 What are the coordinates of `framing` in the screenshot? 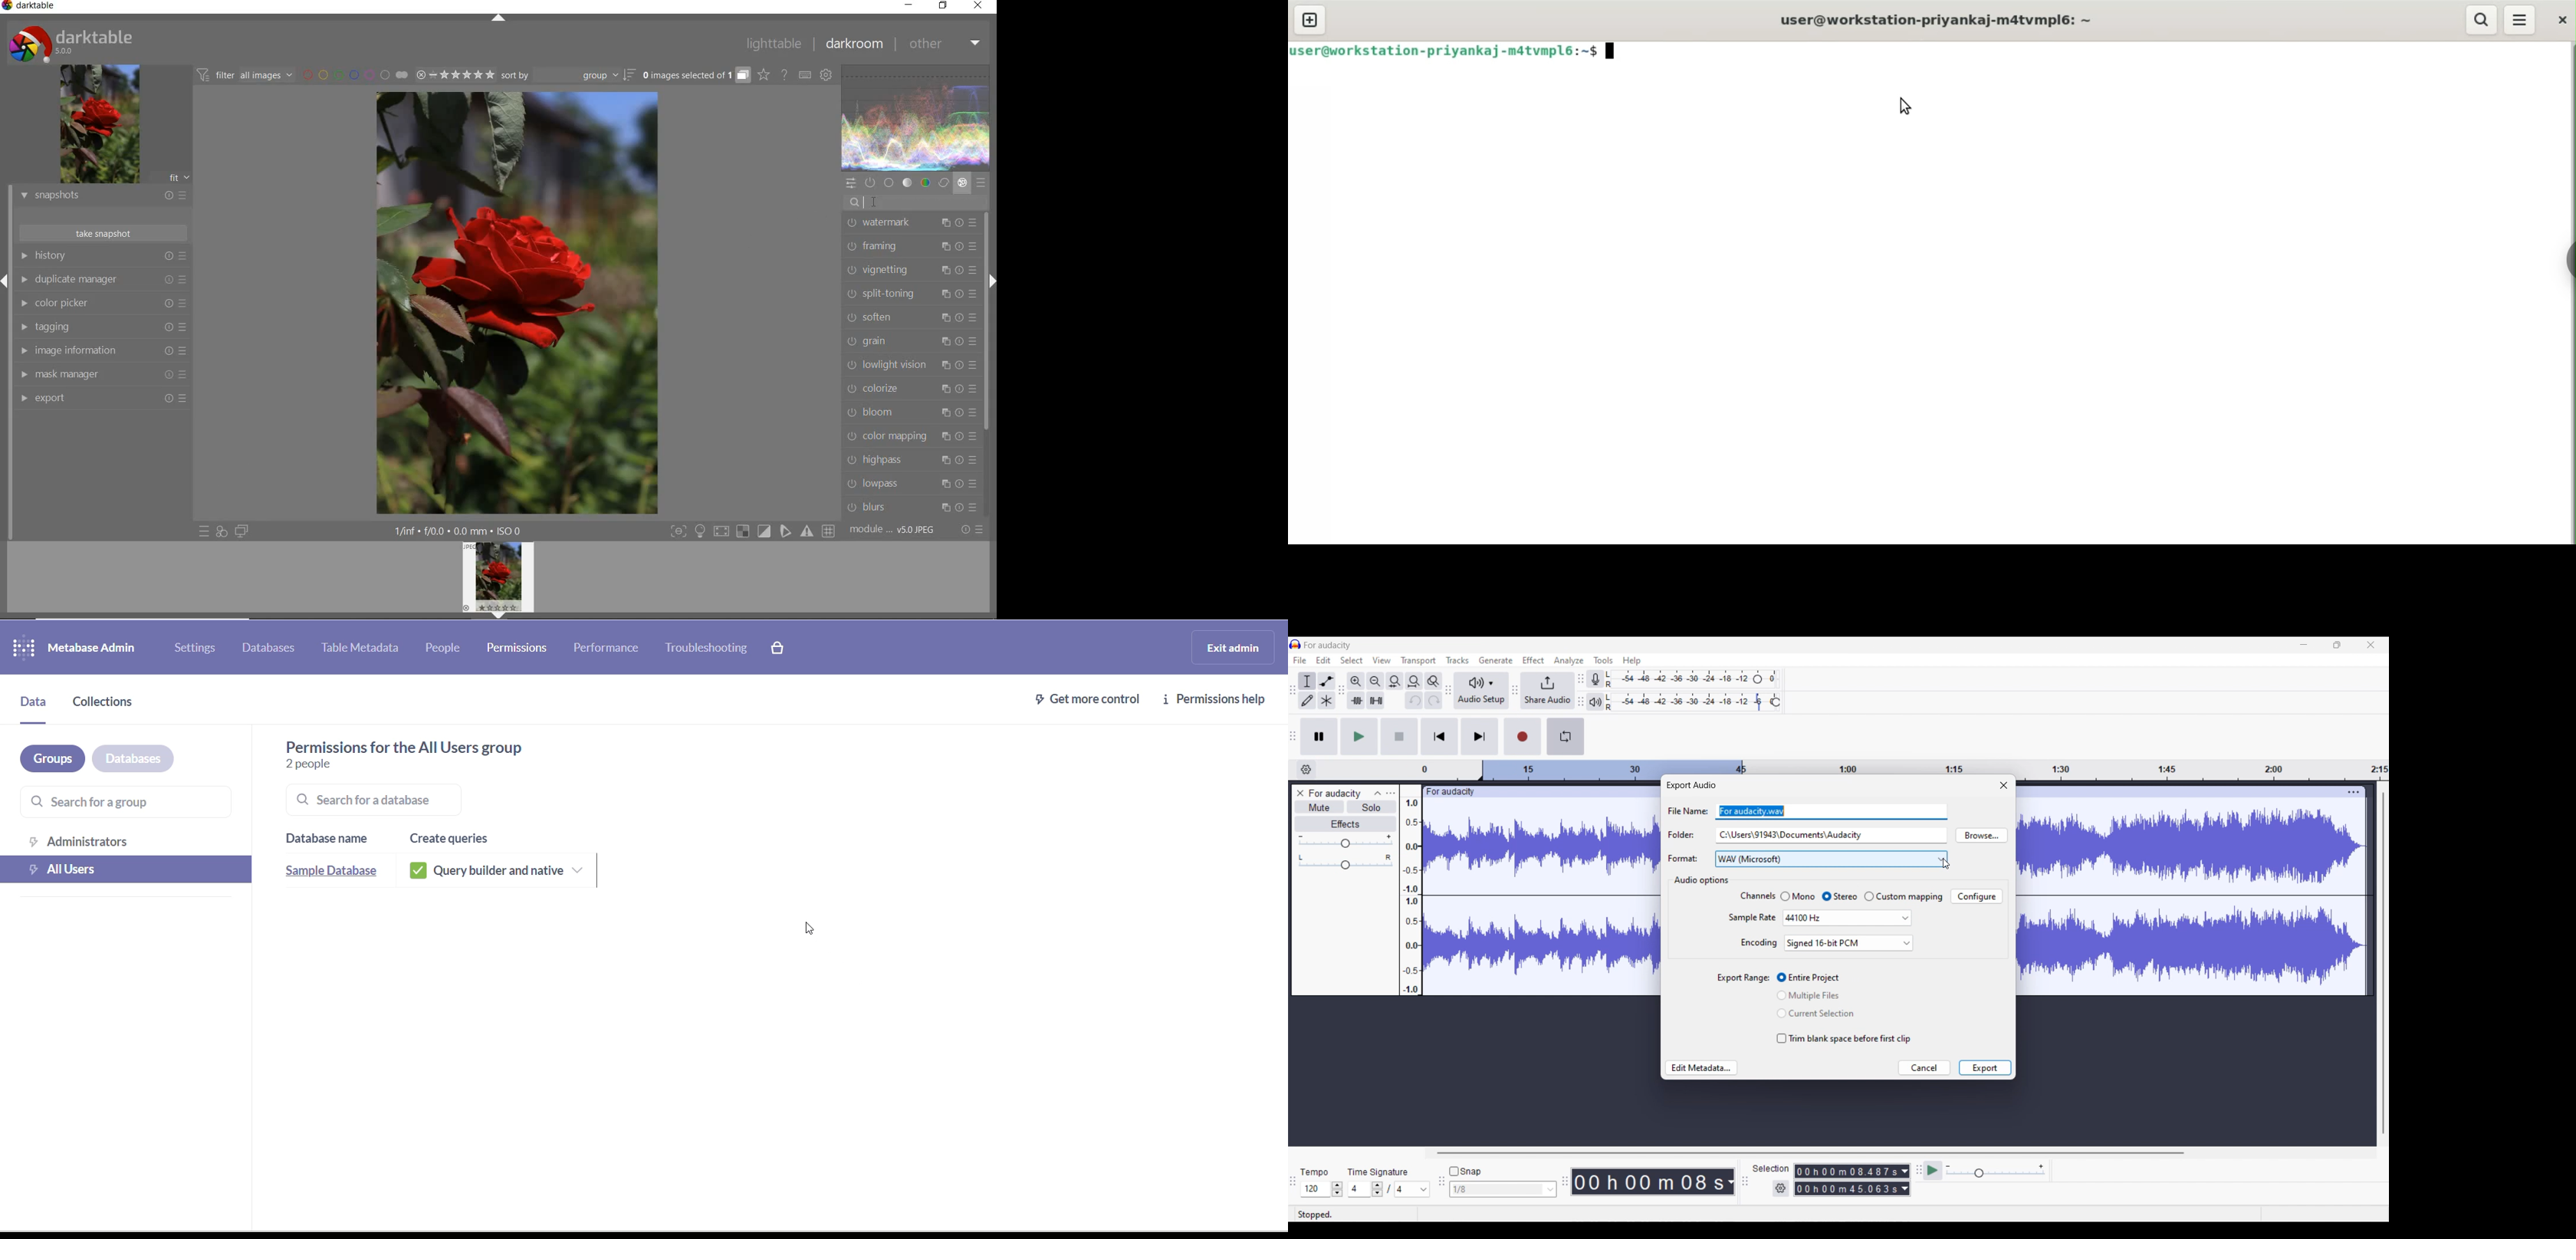 It's located at (908, 246).